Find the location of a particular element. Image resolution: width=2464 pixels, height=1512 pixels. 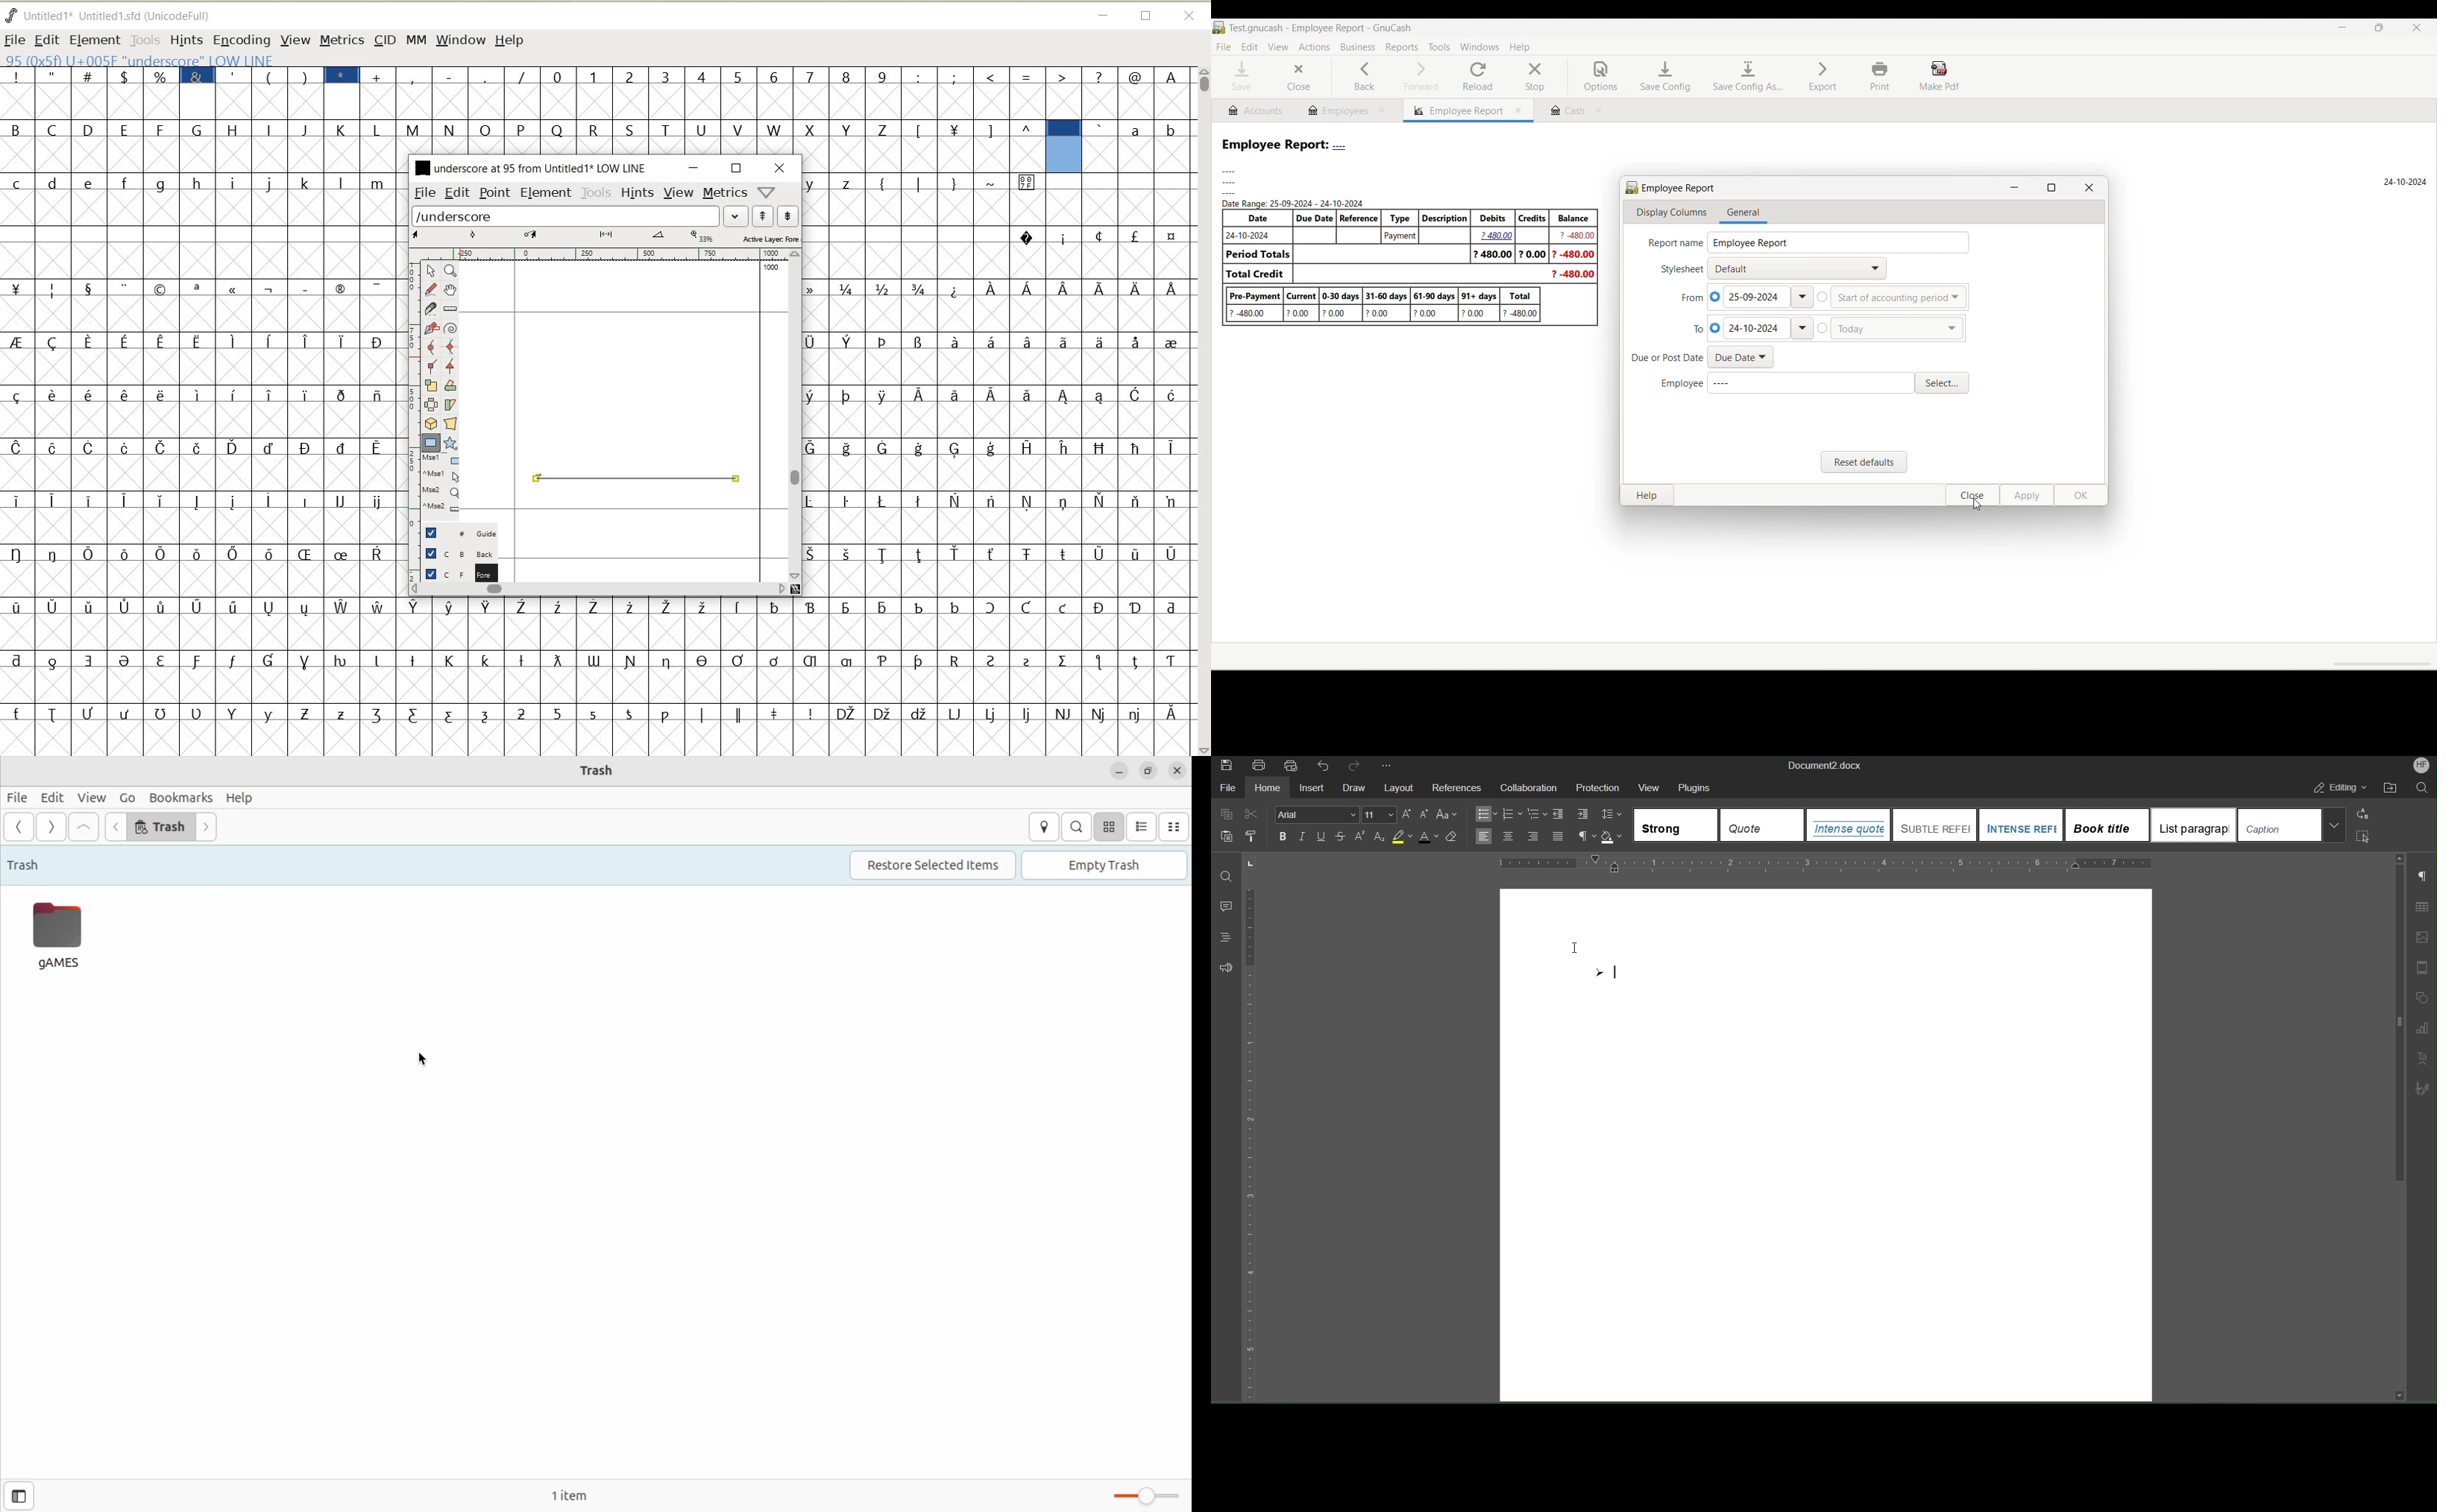

ELLIPSE TOOL/CURSOR POSITION is located at coordinates (739, 481).